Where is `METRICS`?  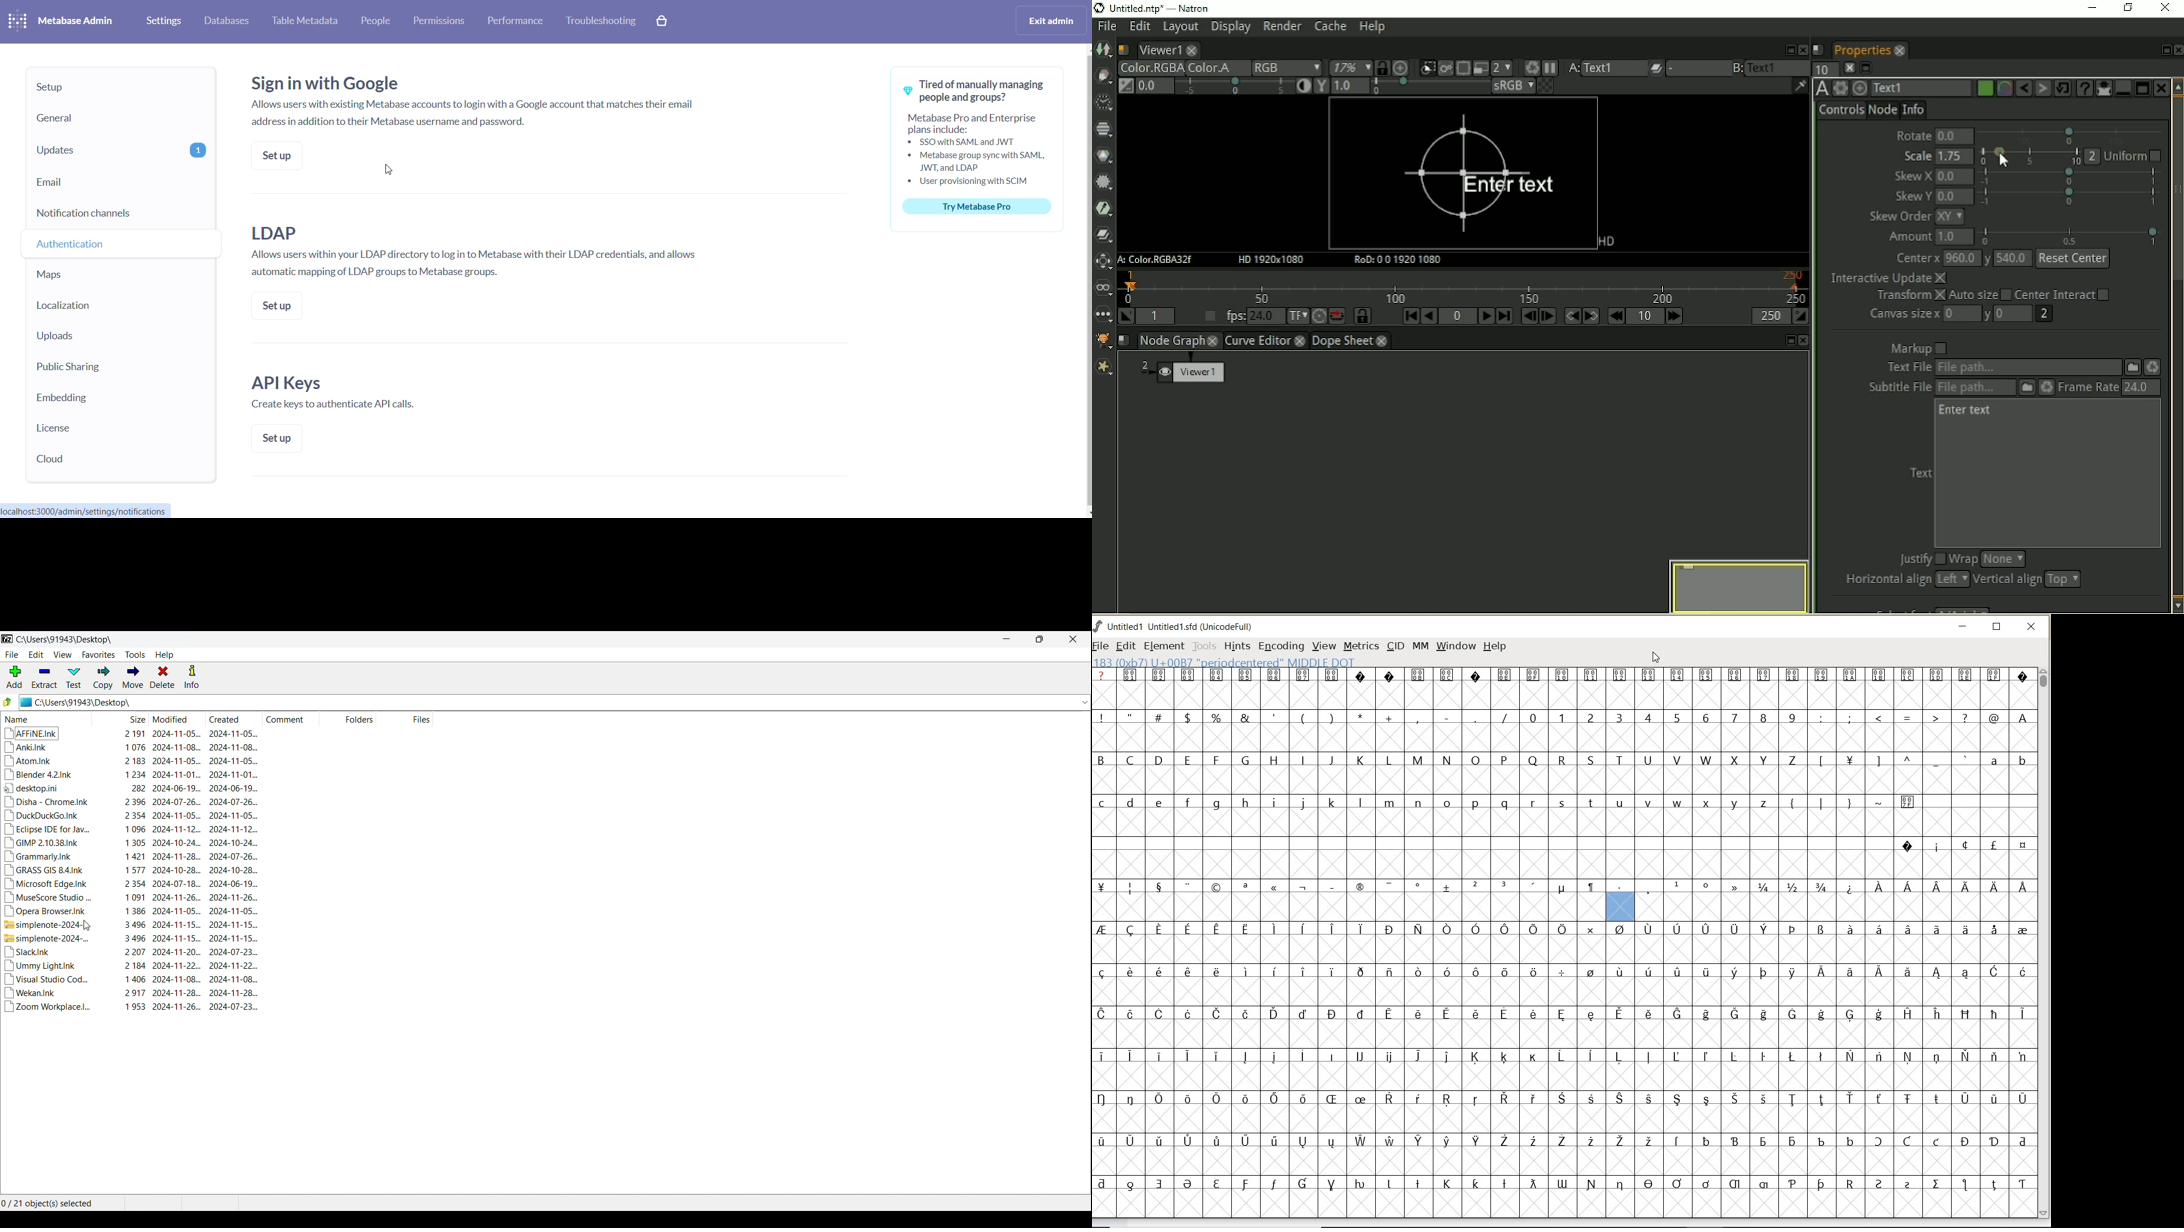 METRICS is located at coordinates (1361, 647).